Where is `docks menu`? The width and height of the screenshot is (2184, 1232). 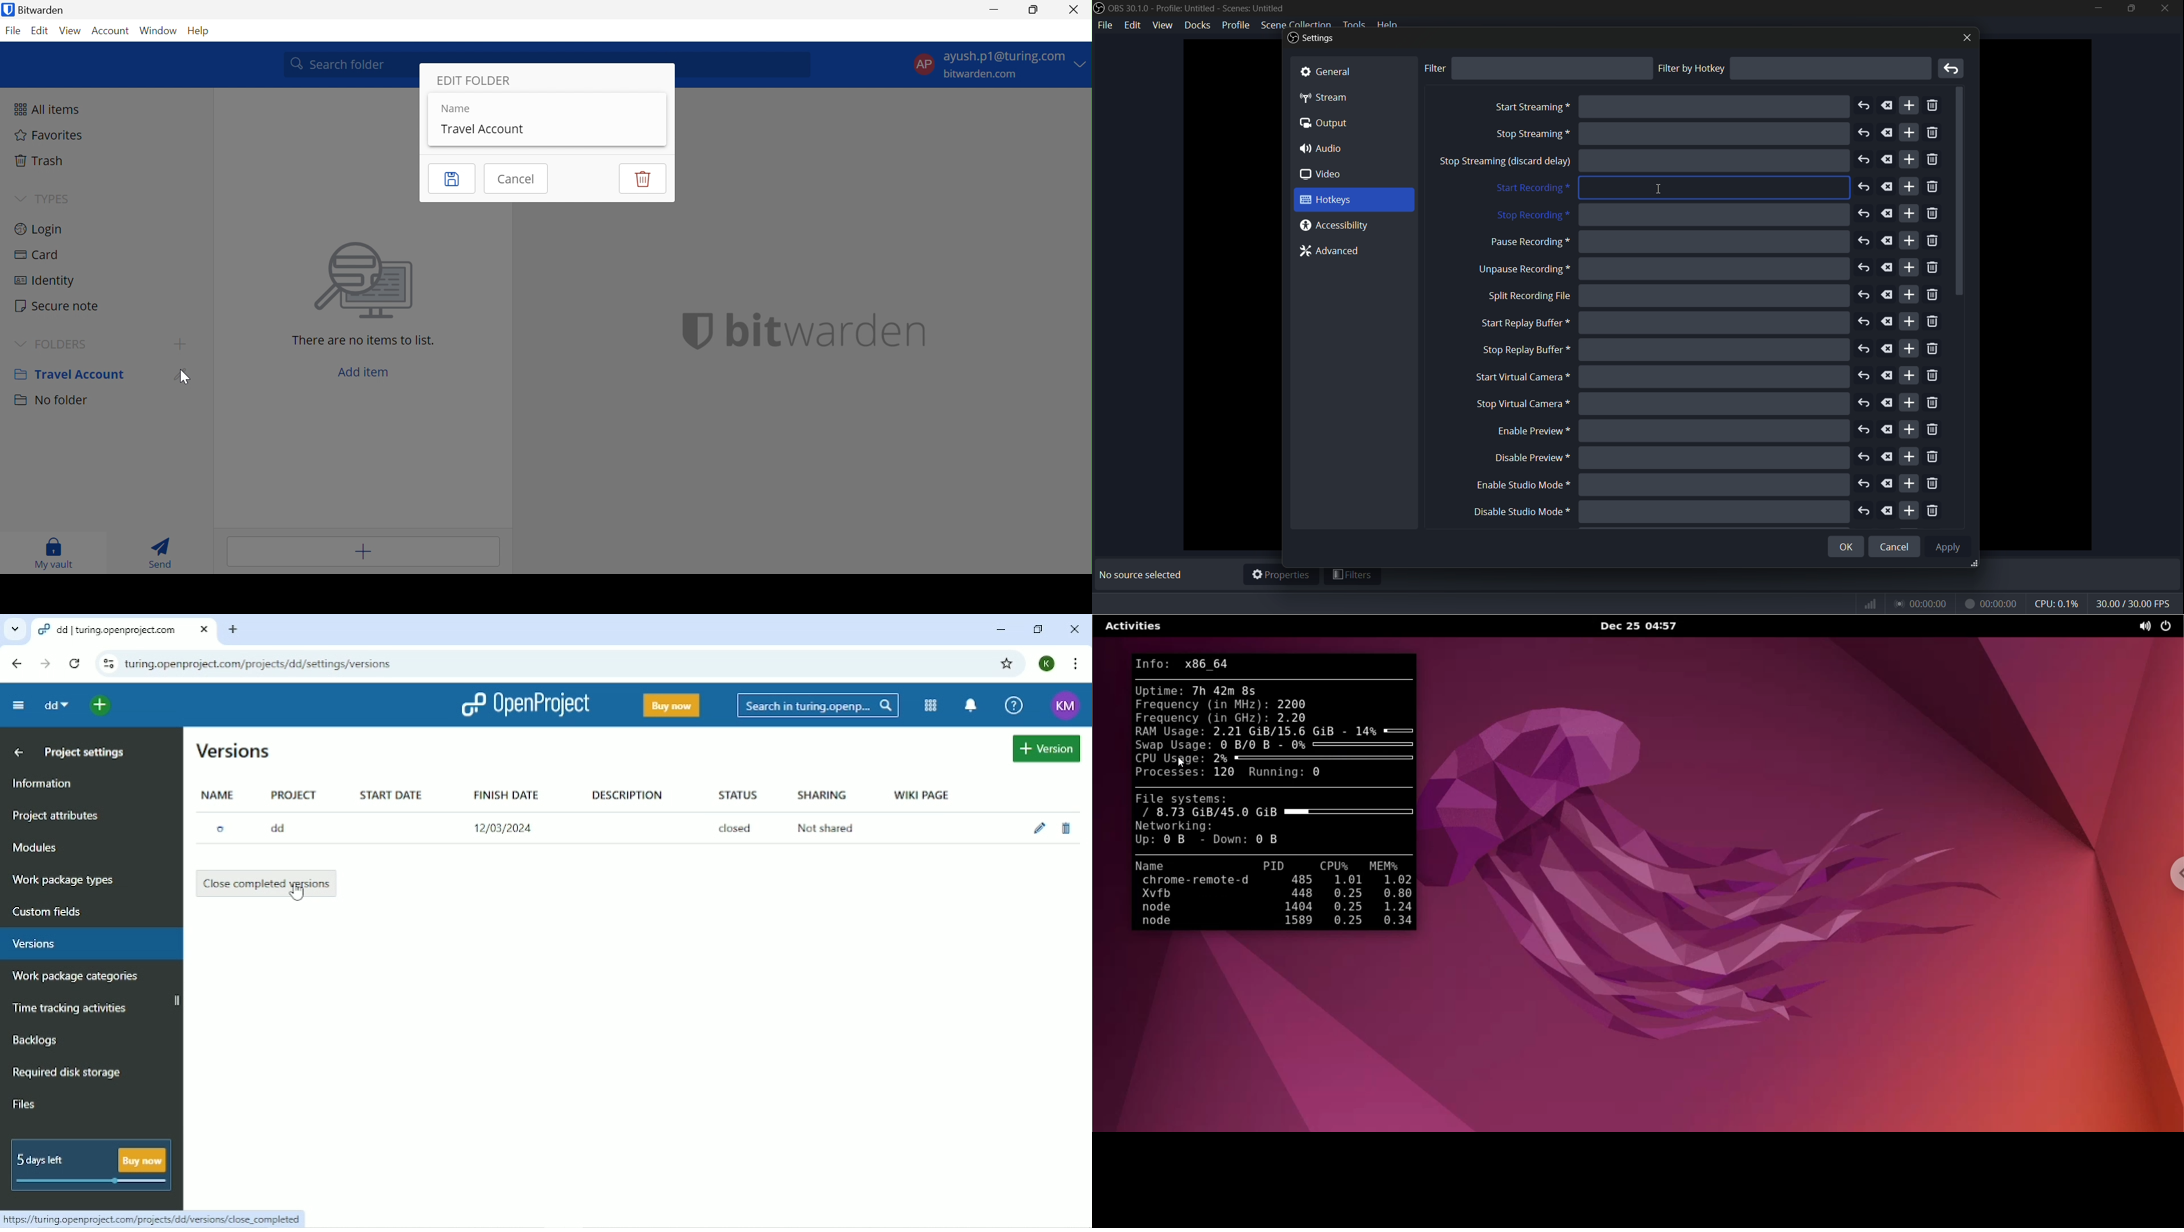 docks menu is located at coordinates (1198, 24).